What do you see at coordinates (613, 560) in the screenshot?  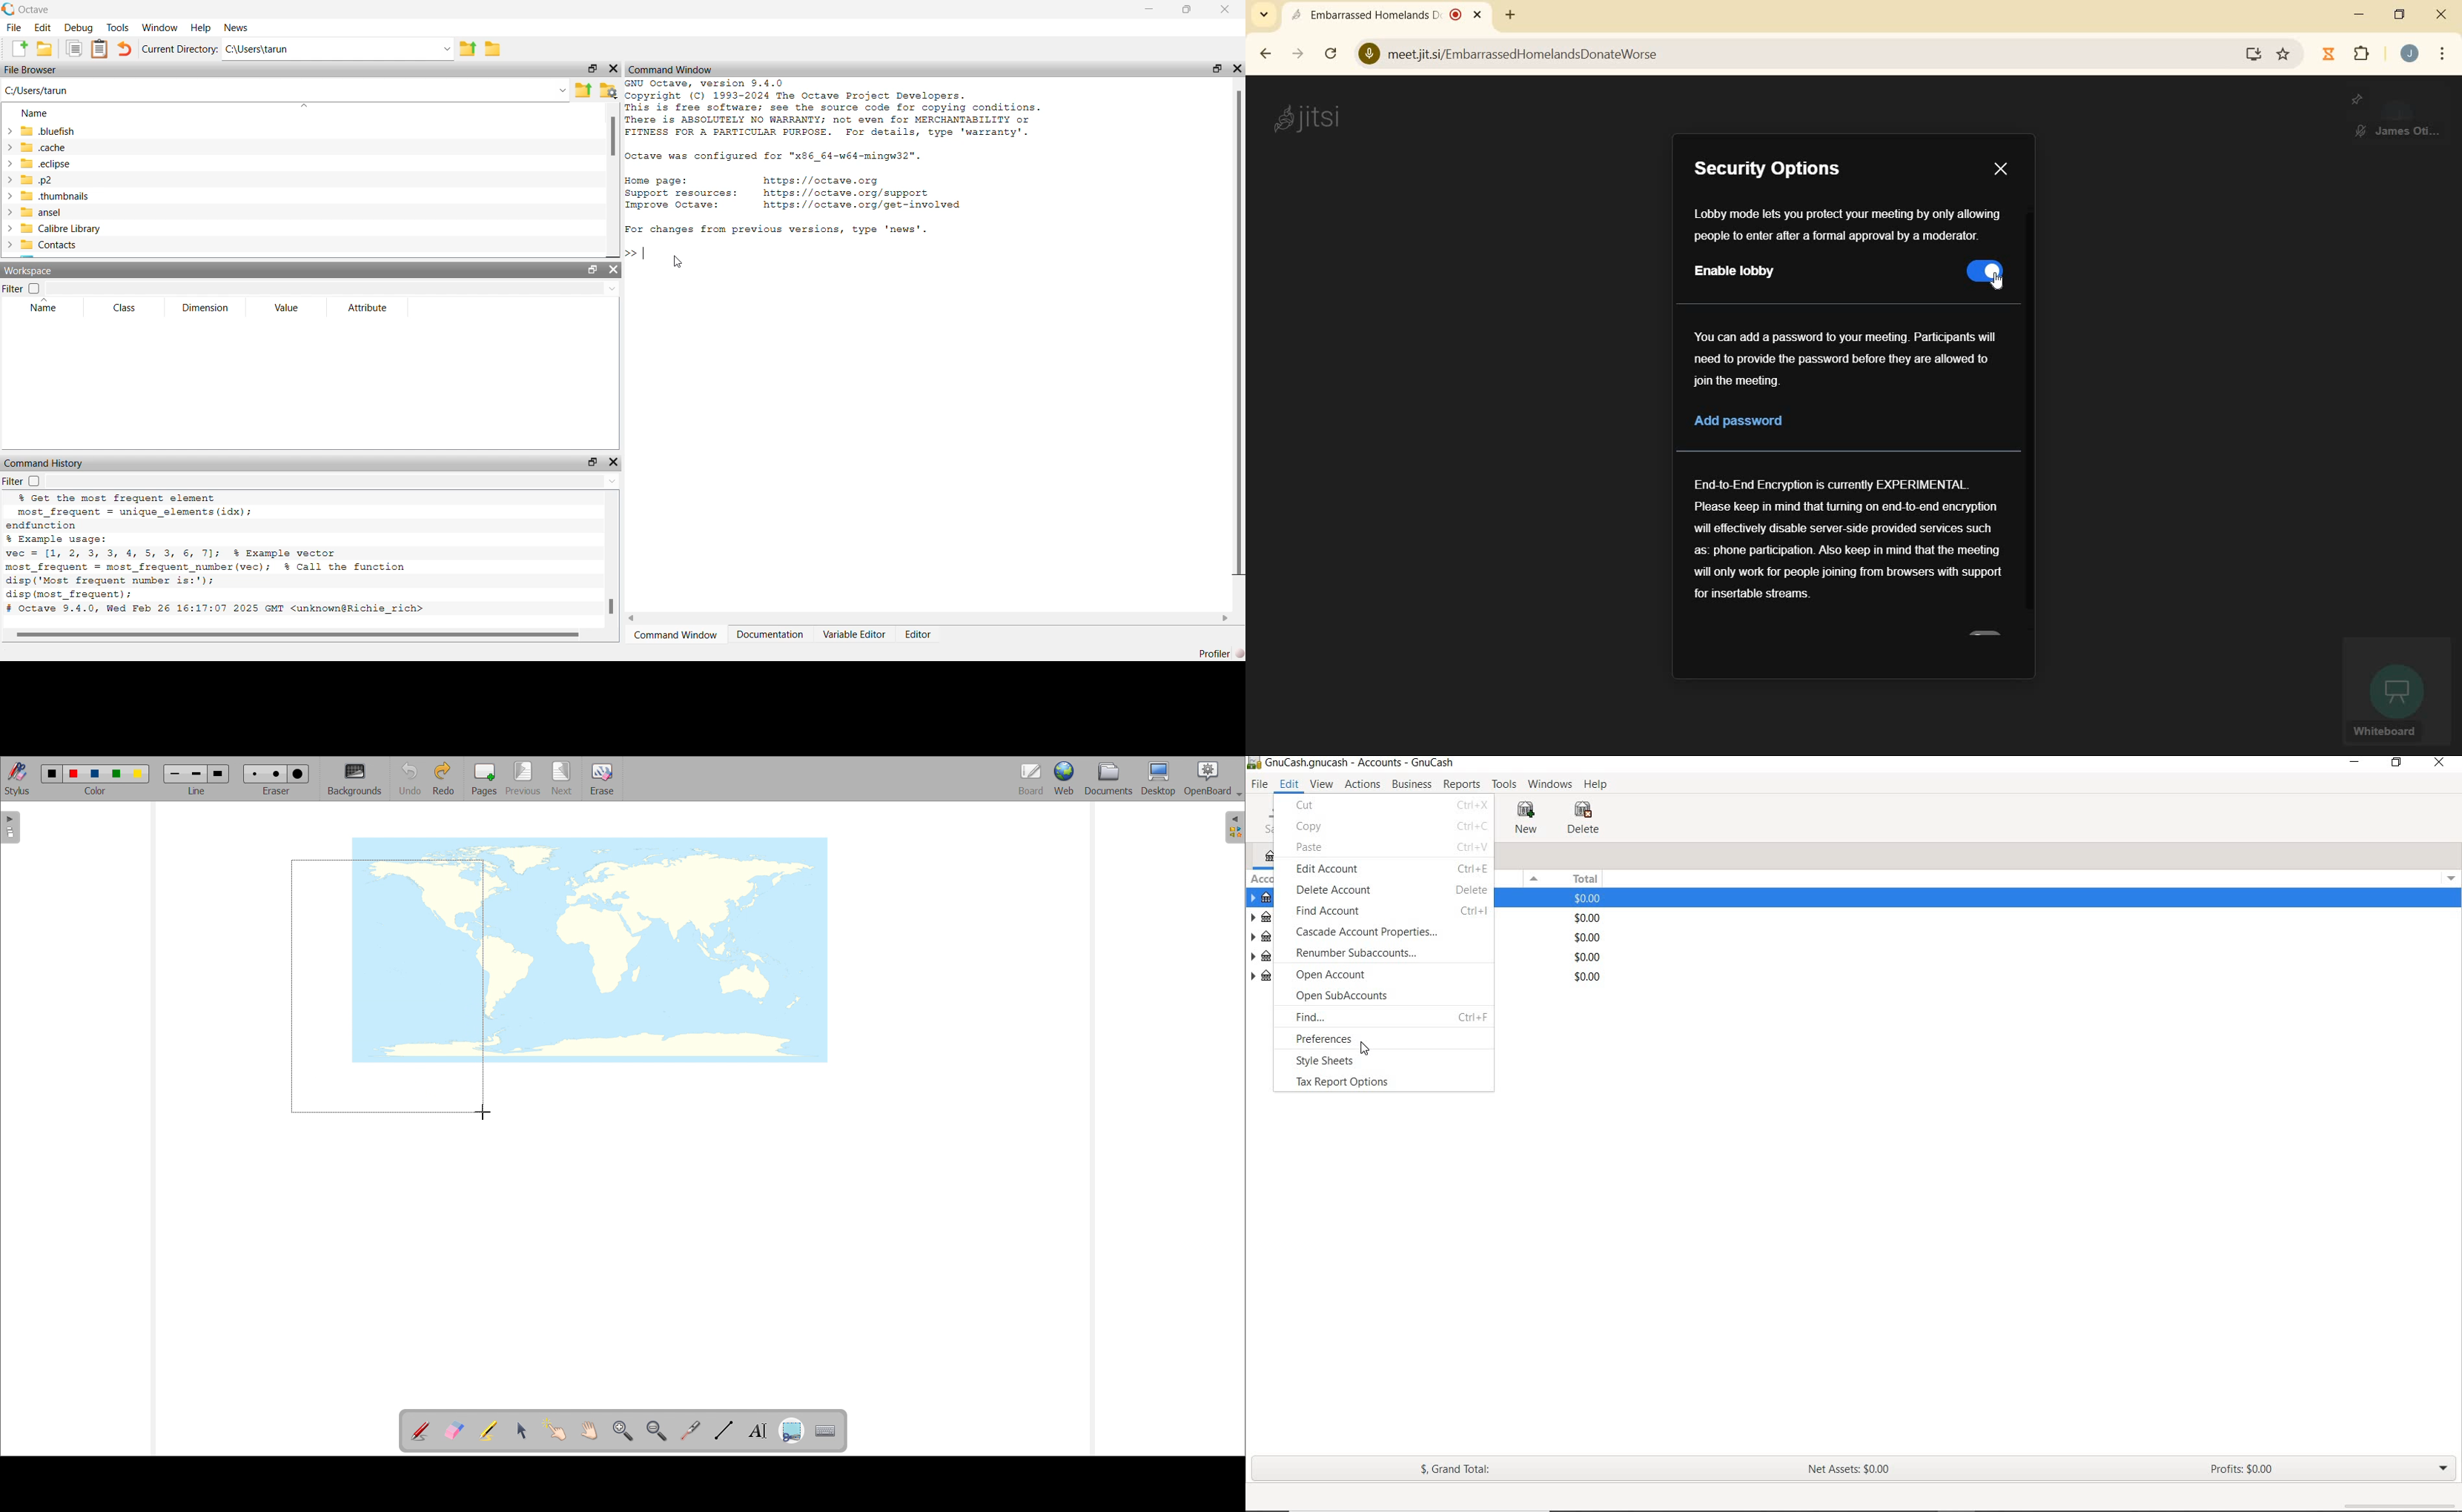 I see `vertical scroll bar` at bounding box center [613, 560].